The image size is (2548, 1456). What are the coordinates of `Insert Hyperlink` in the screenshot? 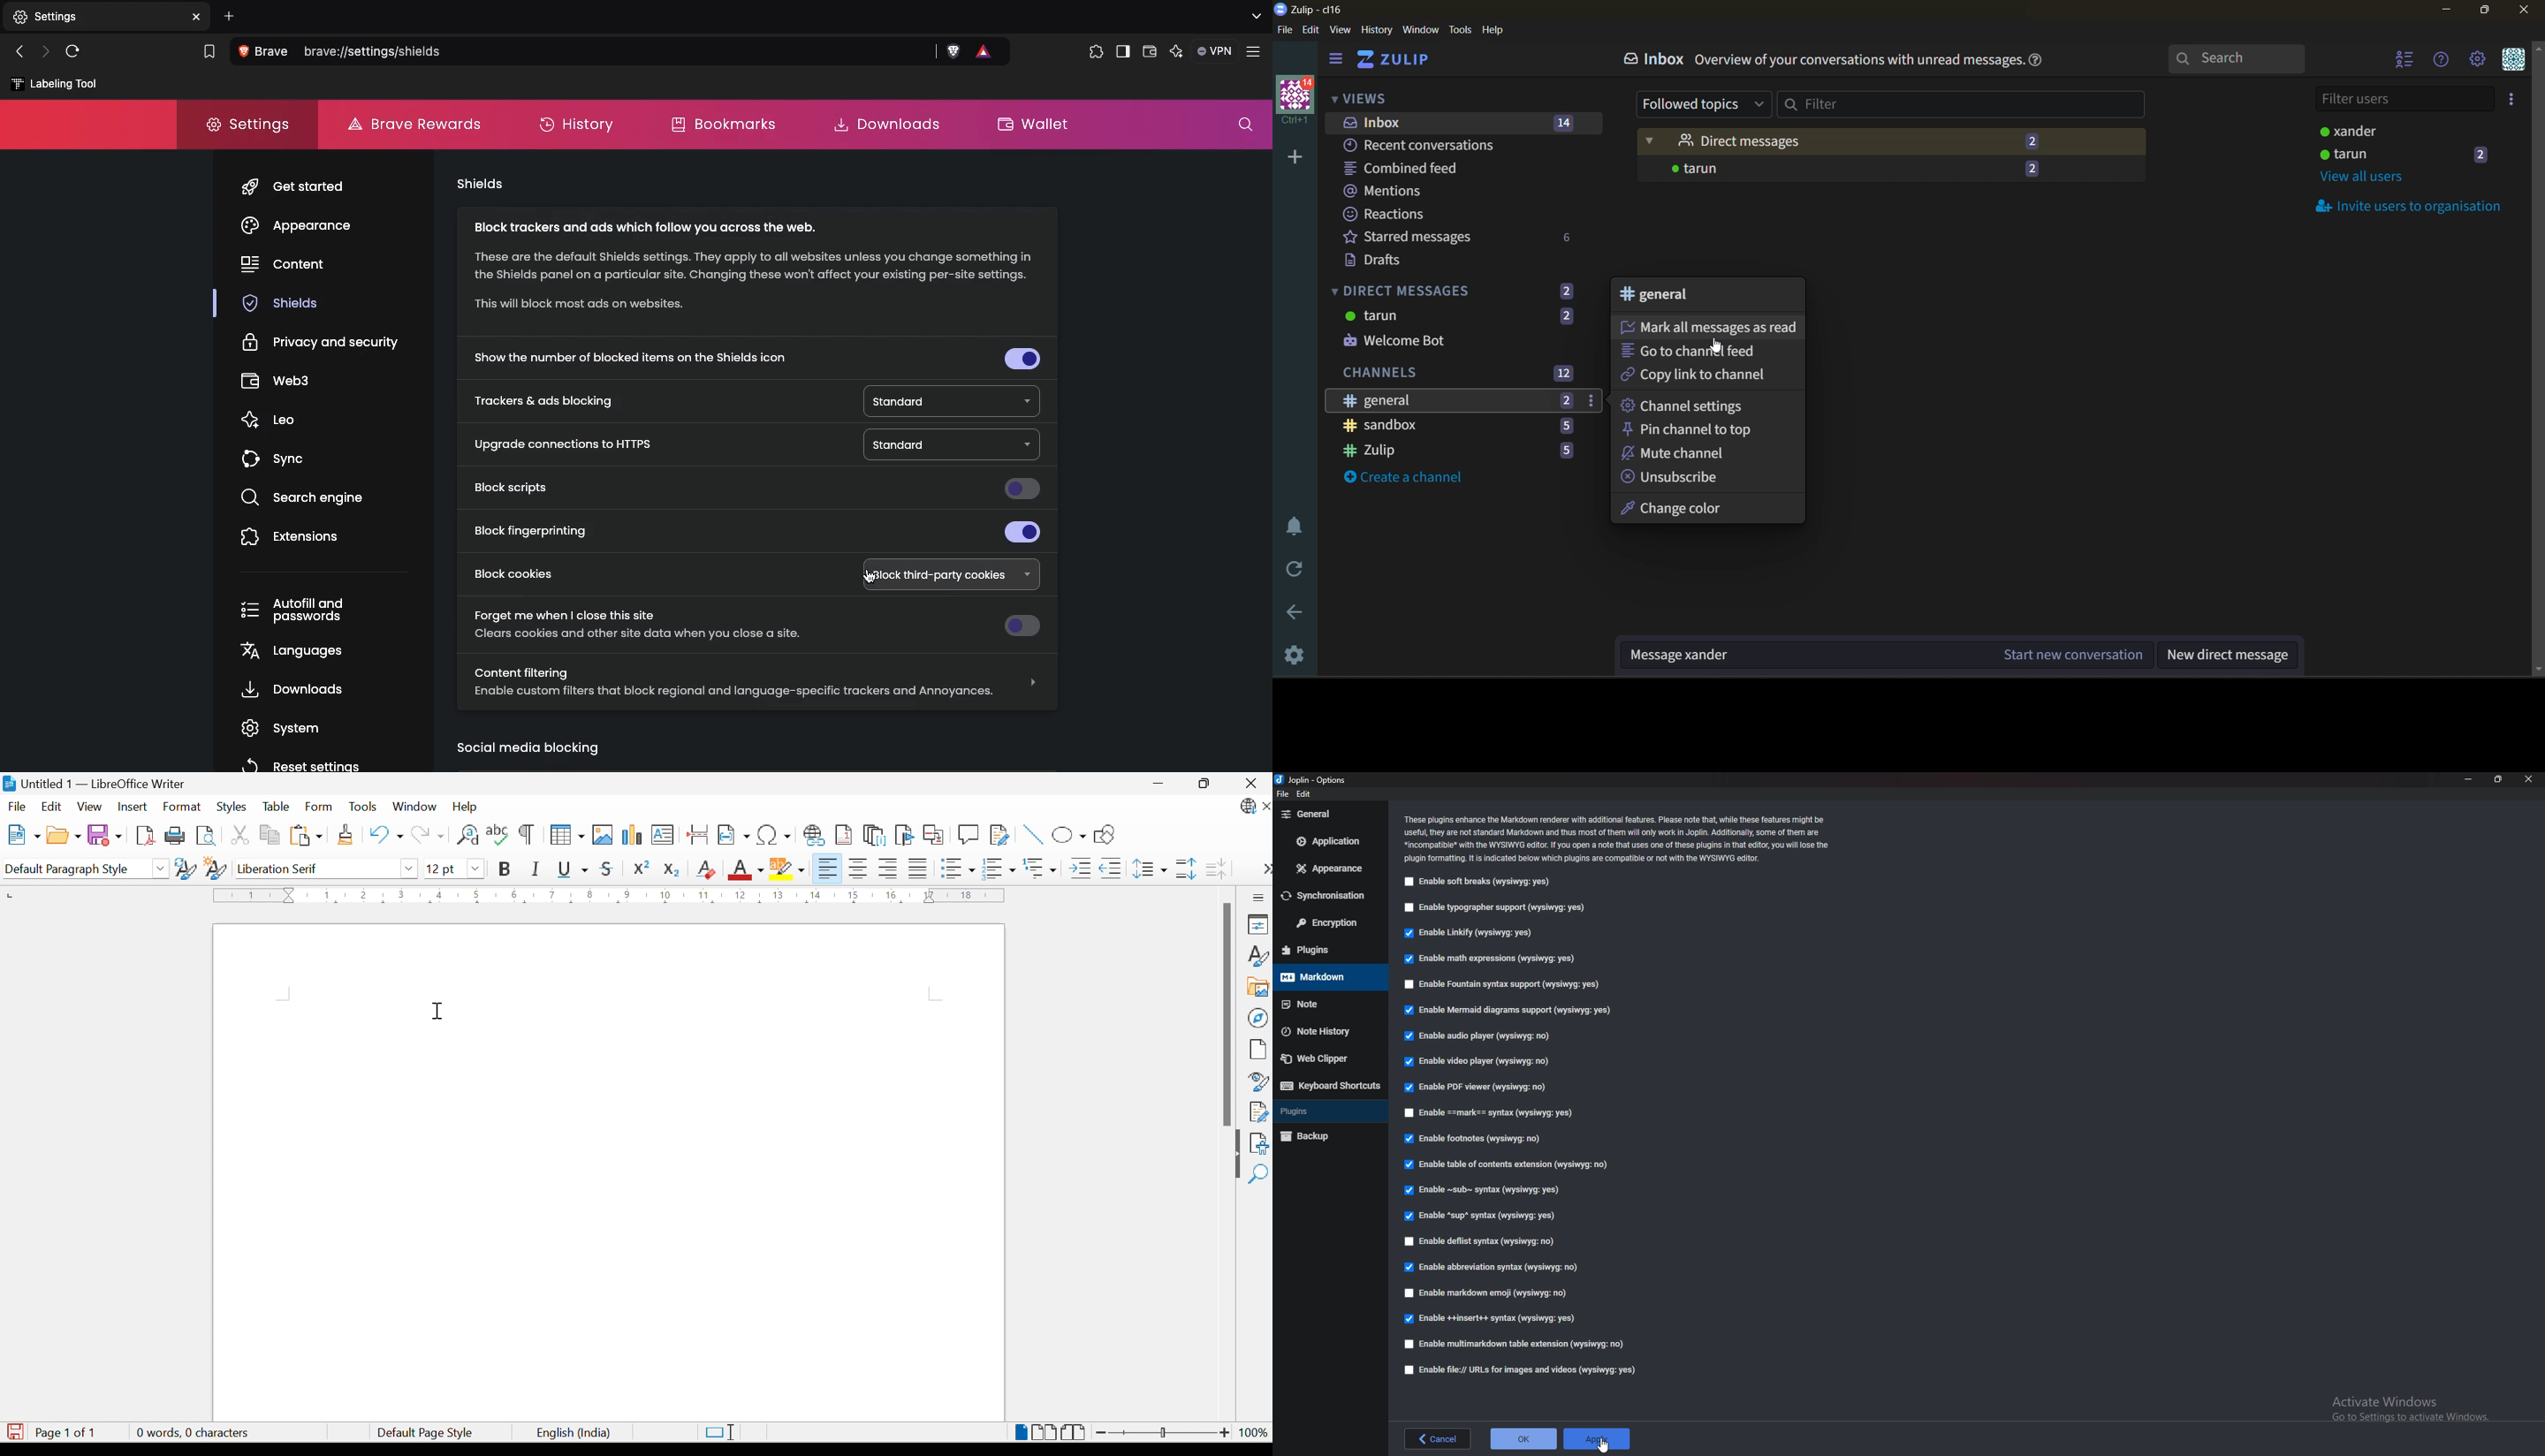 It's located at (814, 835).